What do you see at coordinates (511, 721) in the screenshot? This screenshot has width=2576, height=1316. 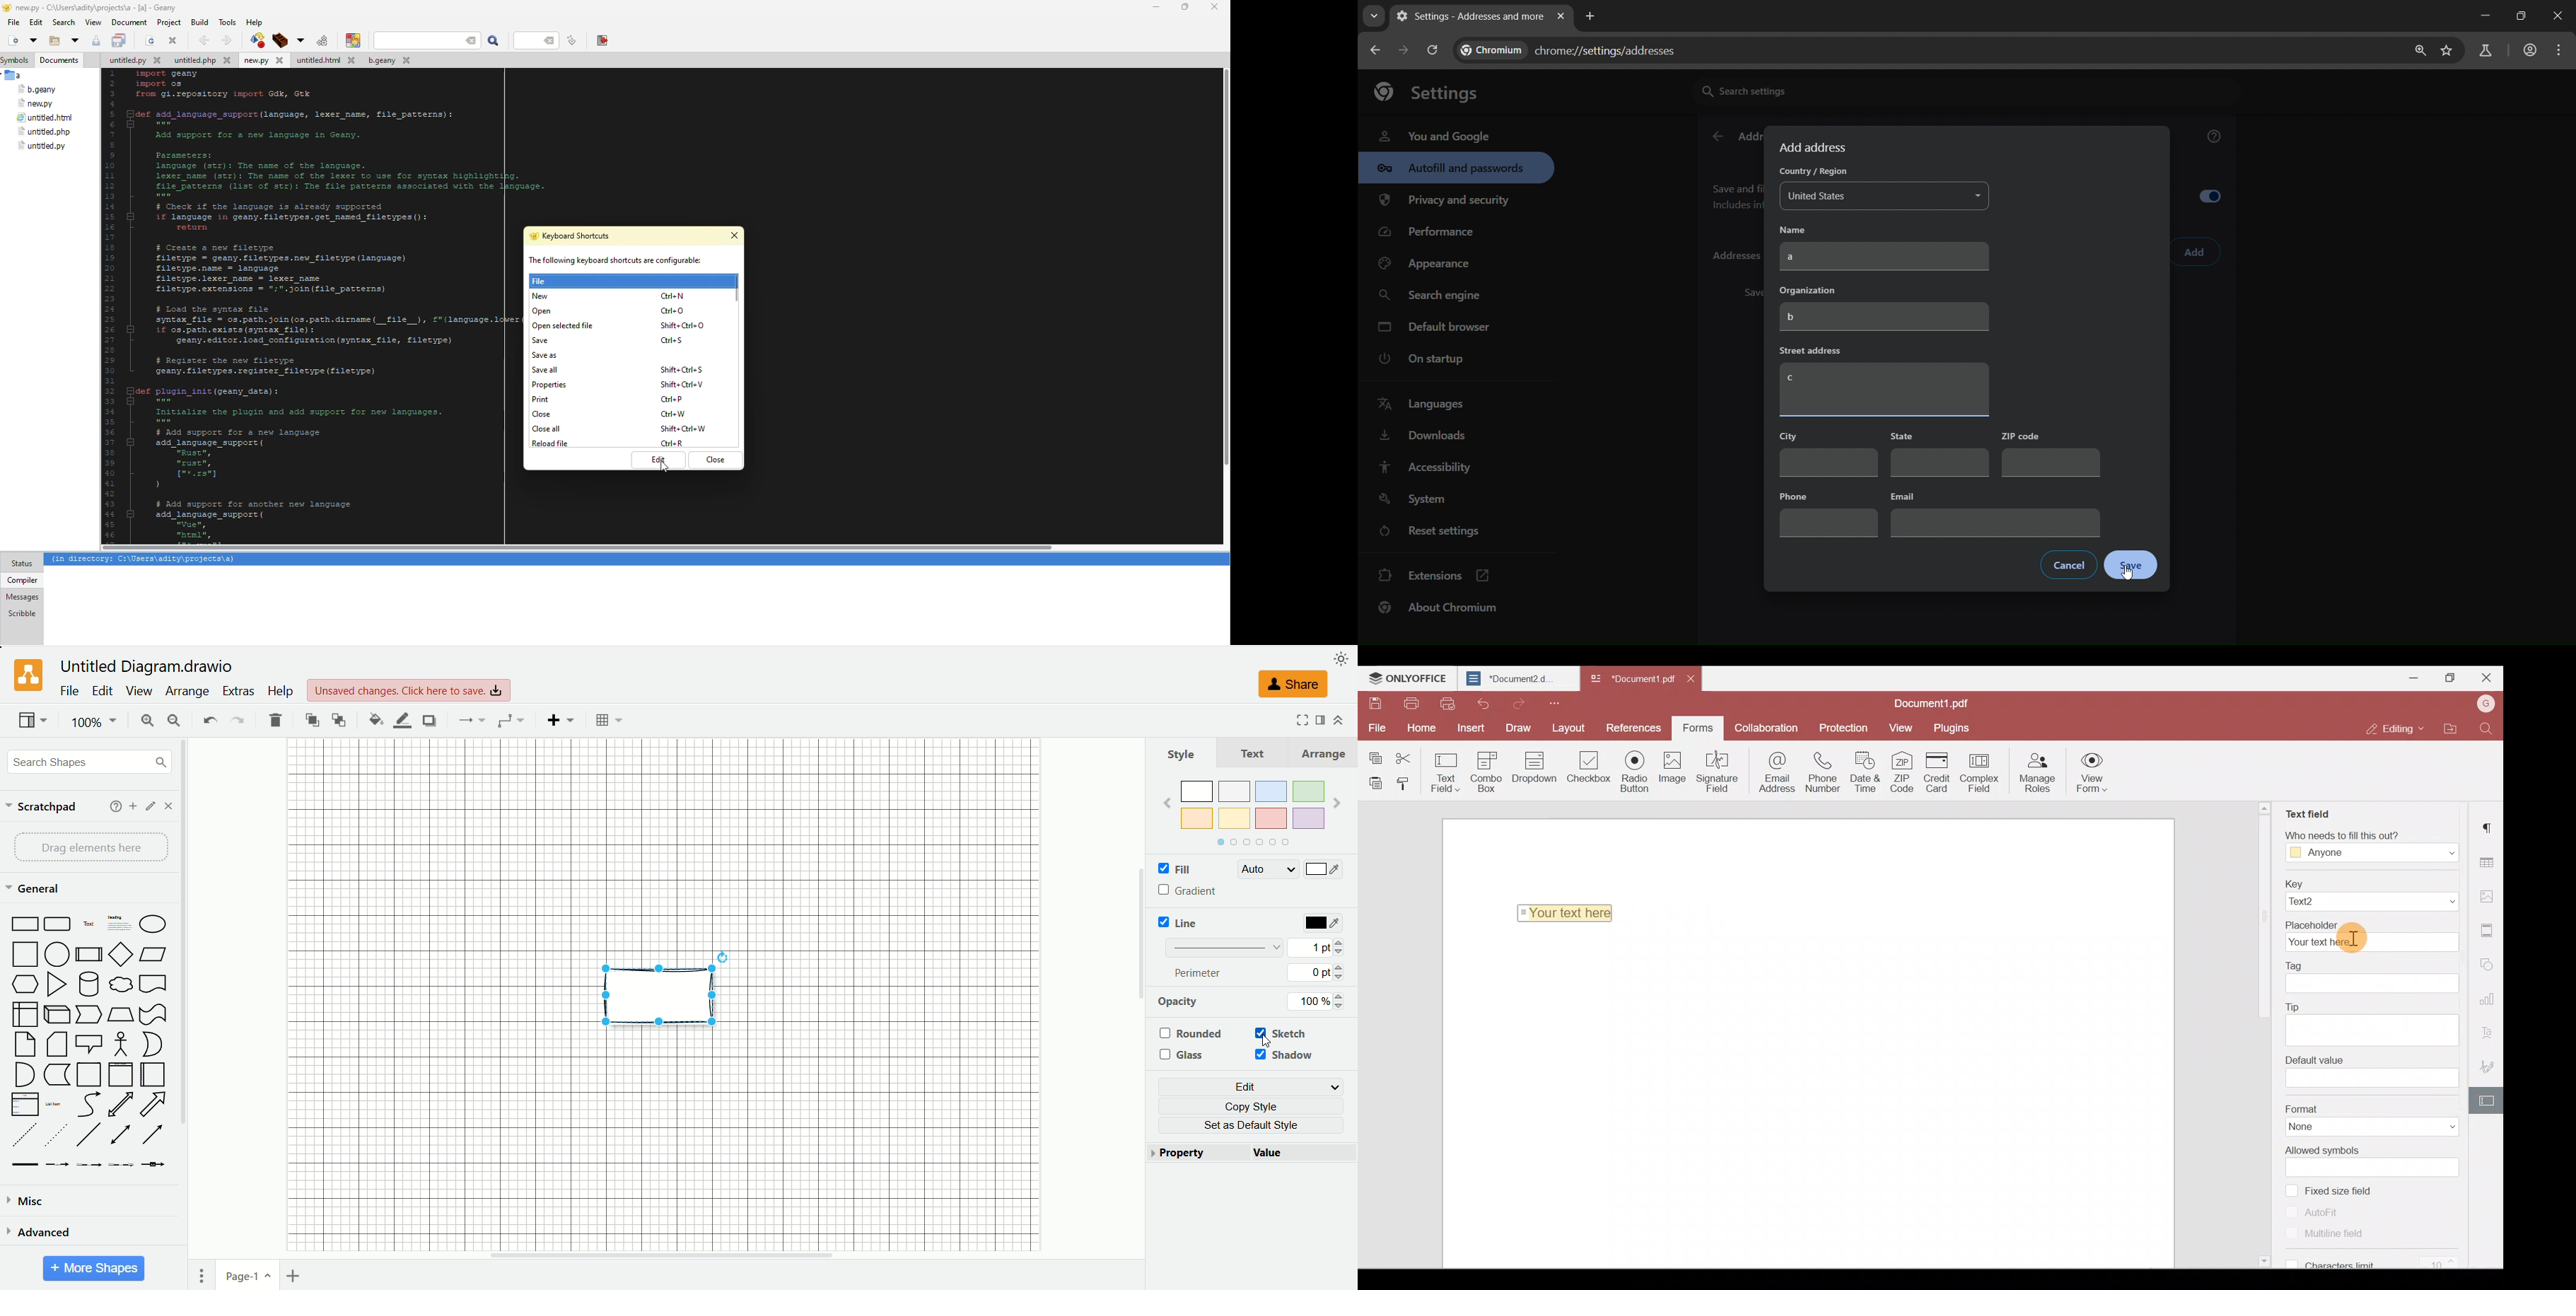 I see `waypoint` at bounding box center [511, 721].